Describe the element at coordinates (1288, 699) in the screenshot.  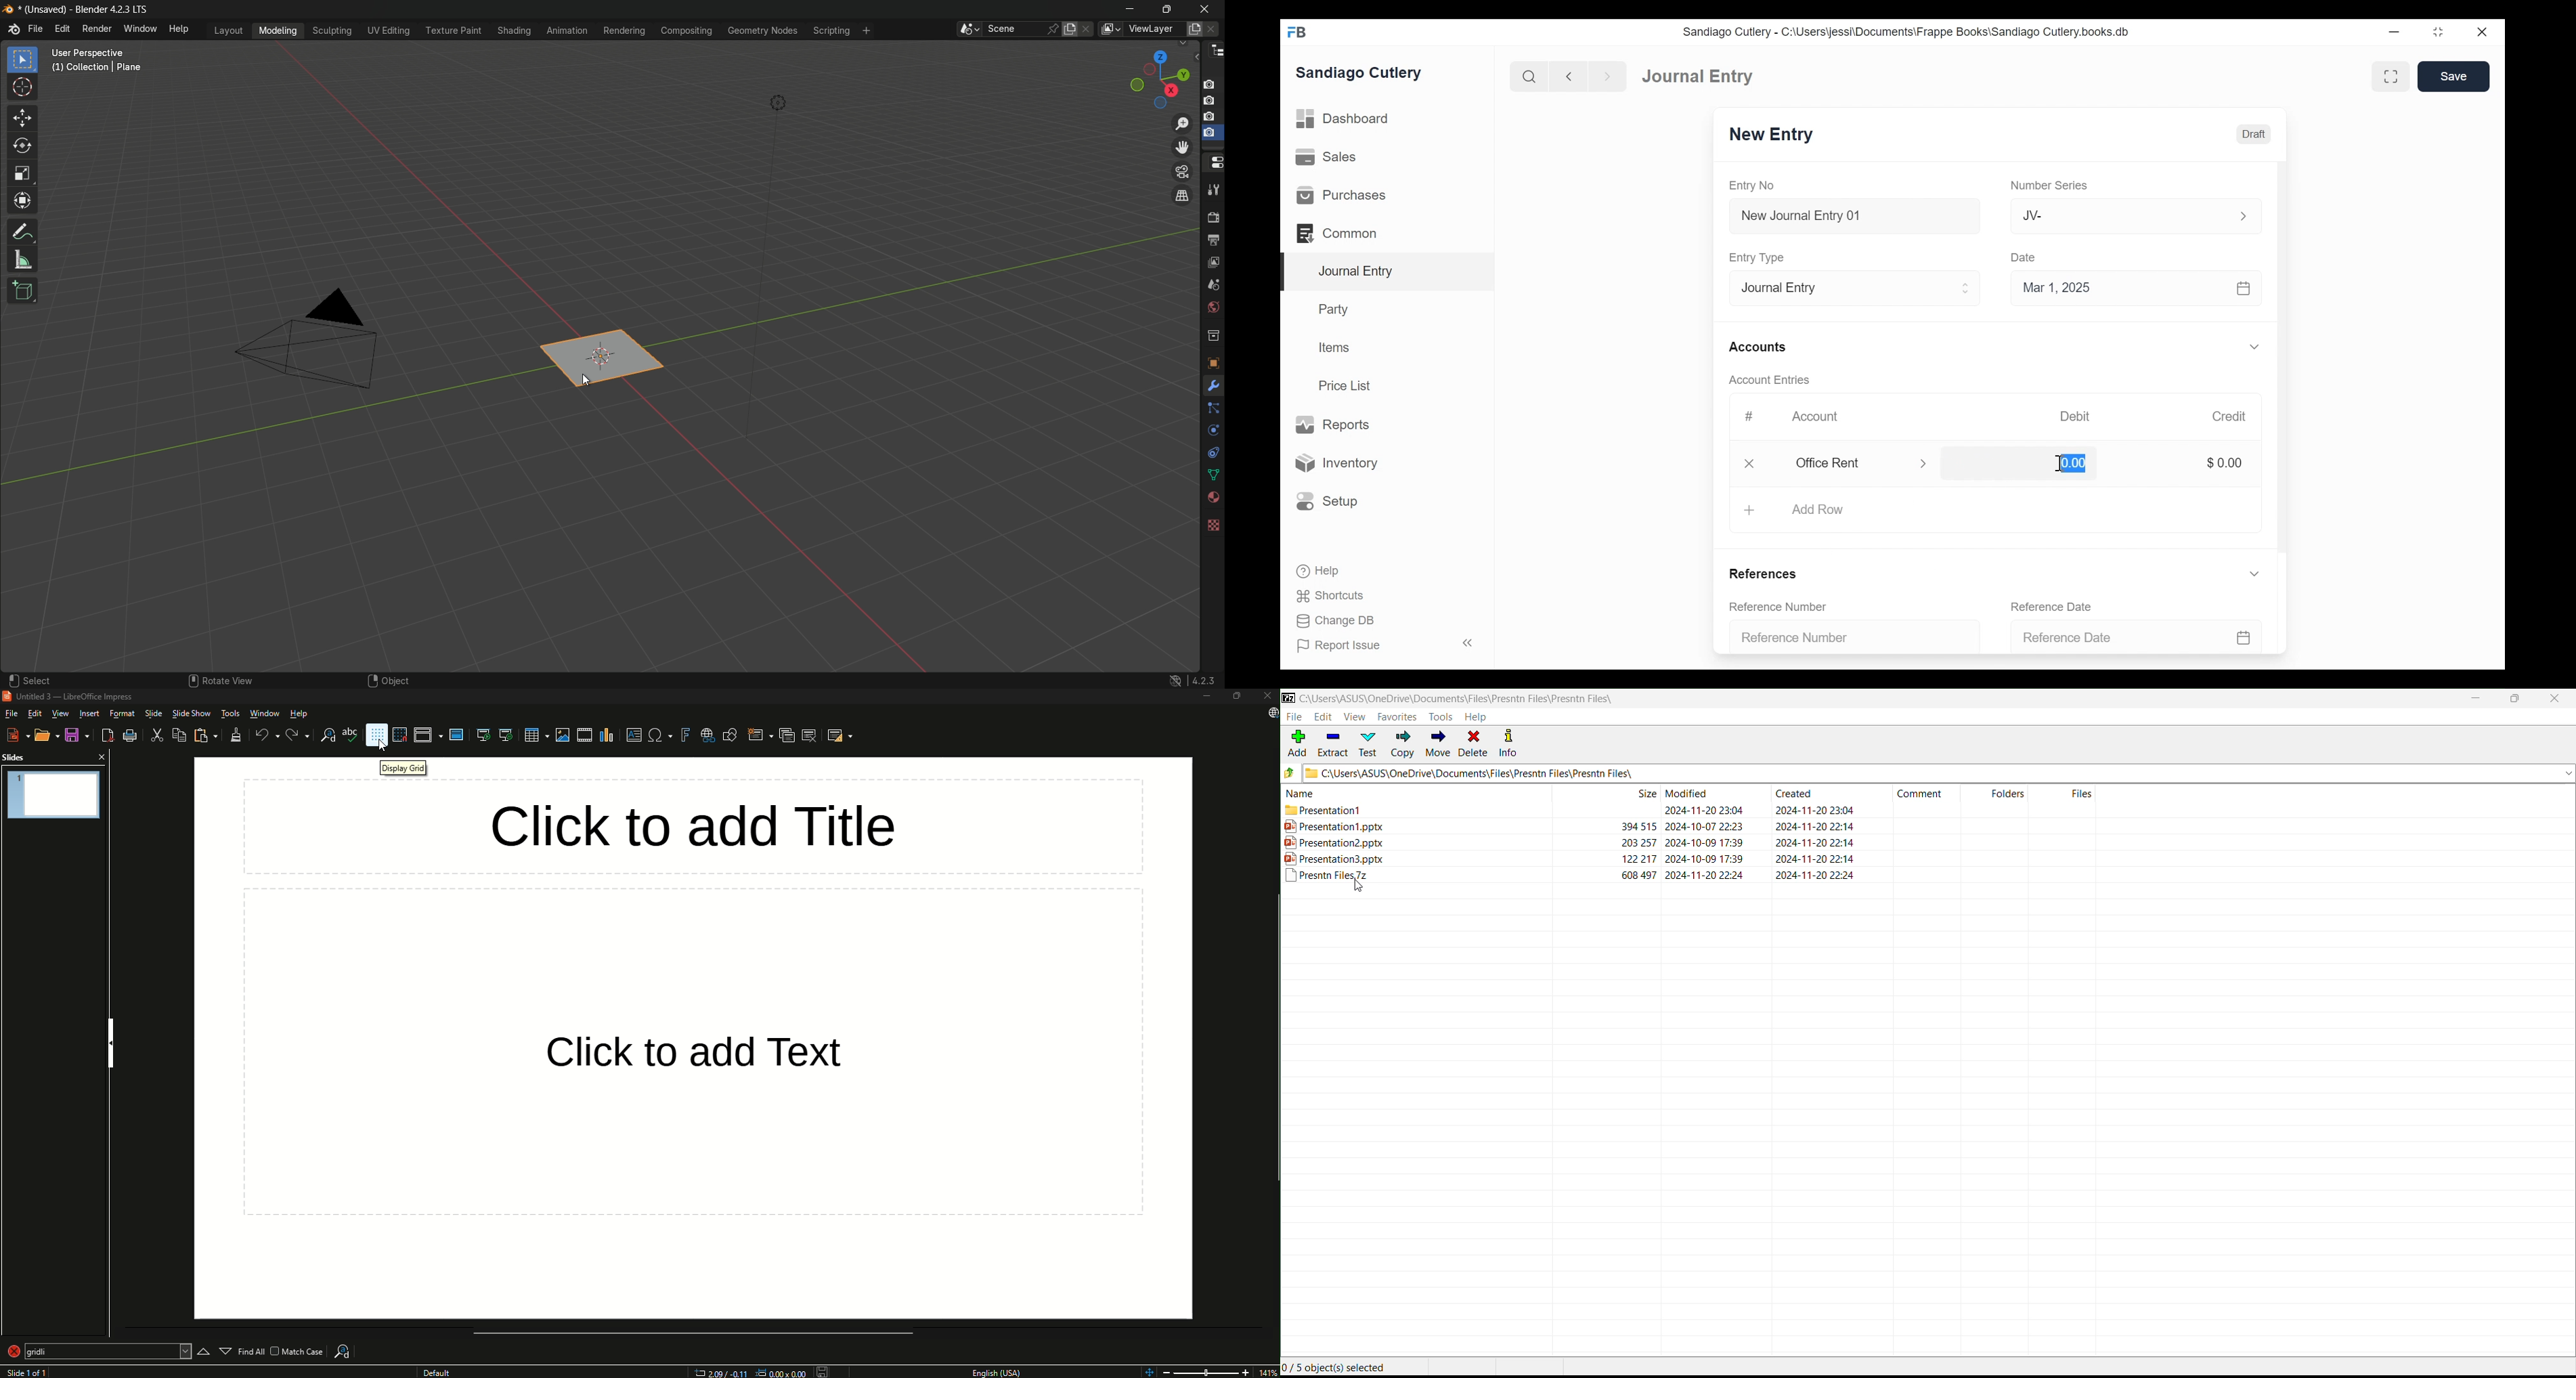
I see `7 zip Logo` at that location.